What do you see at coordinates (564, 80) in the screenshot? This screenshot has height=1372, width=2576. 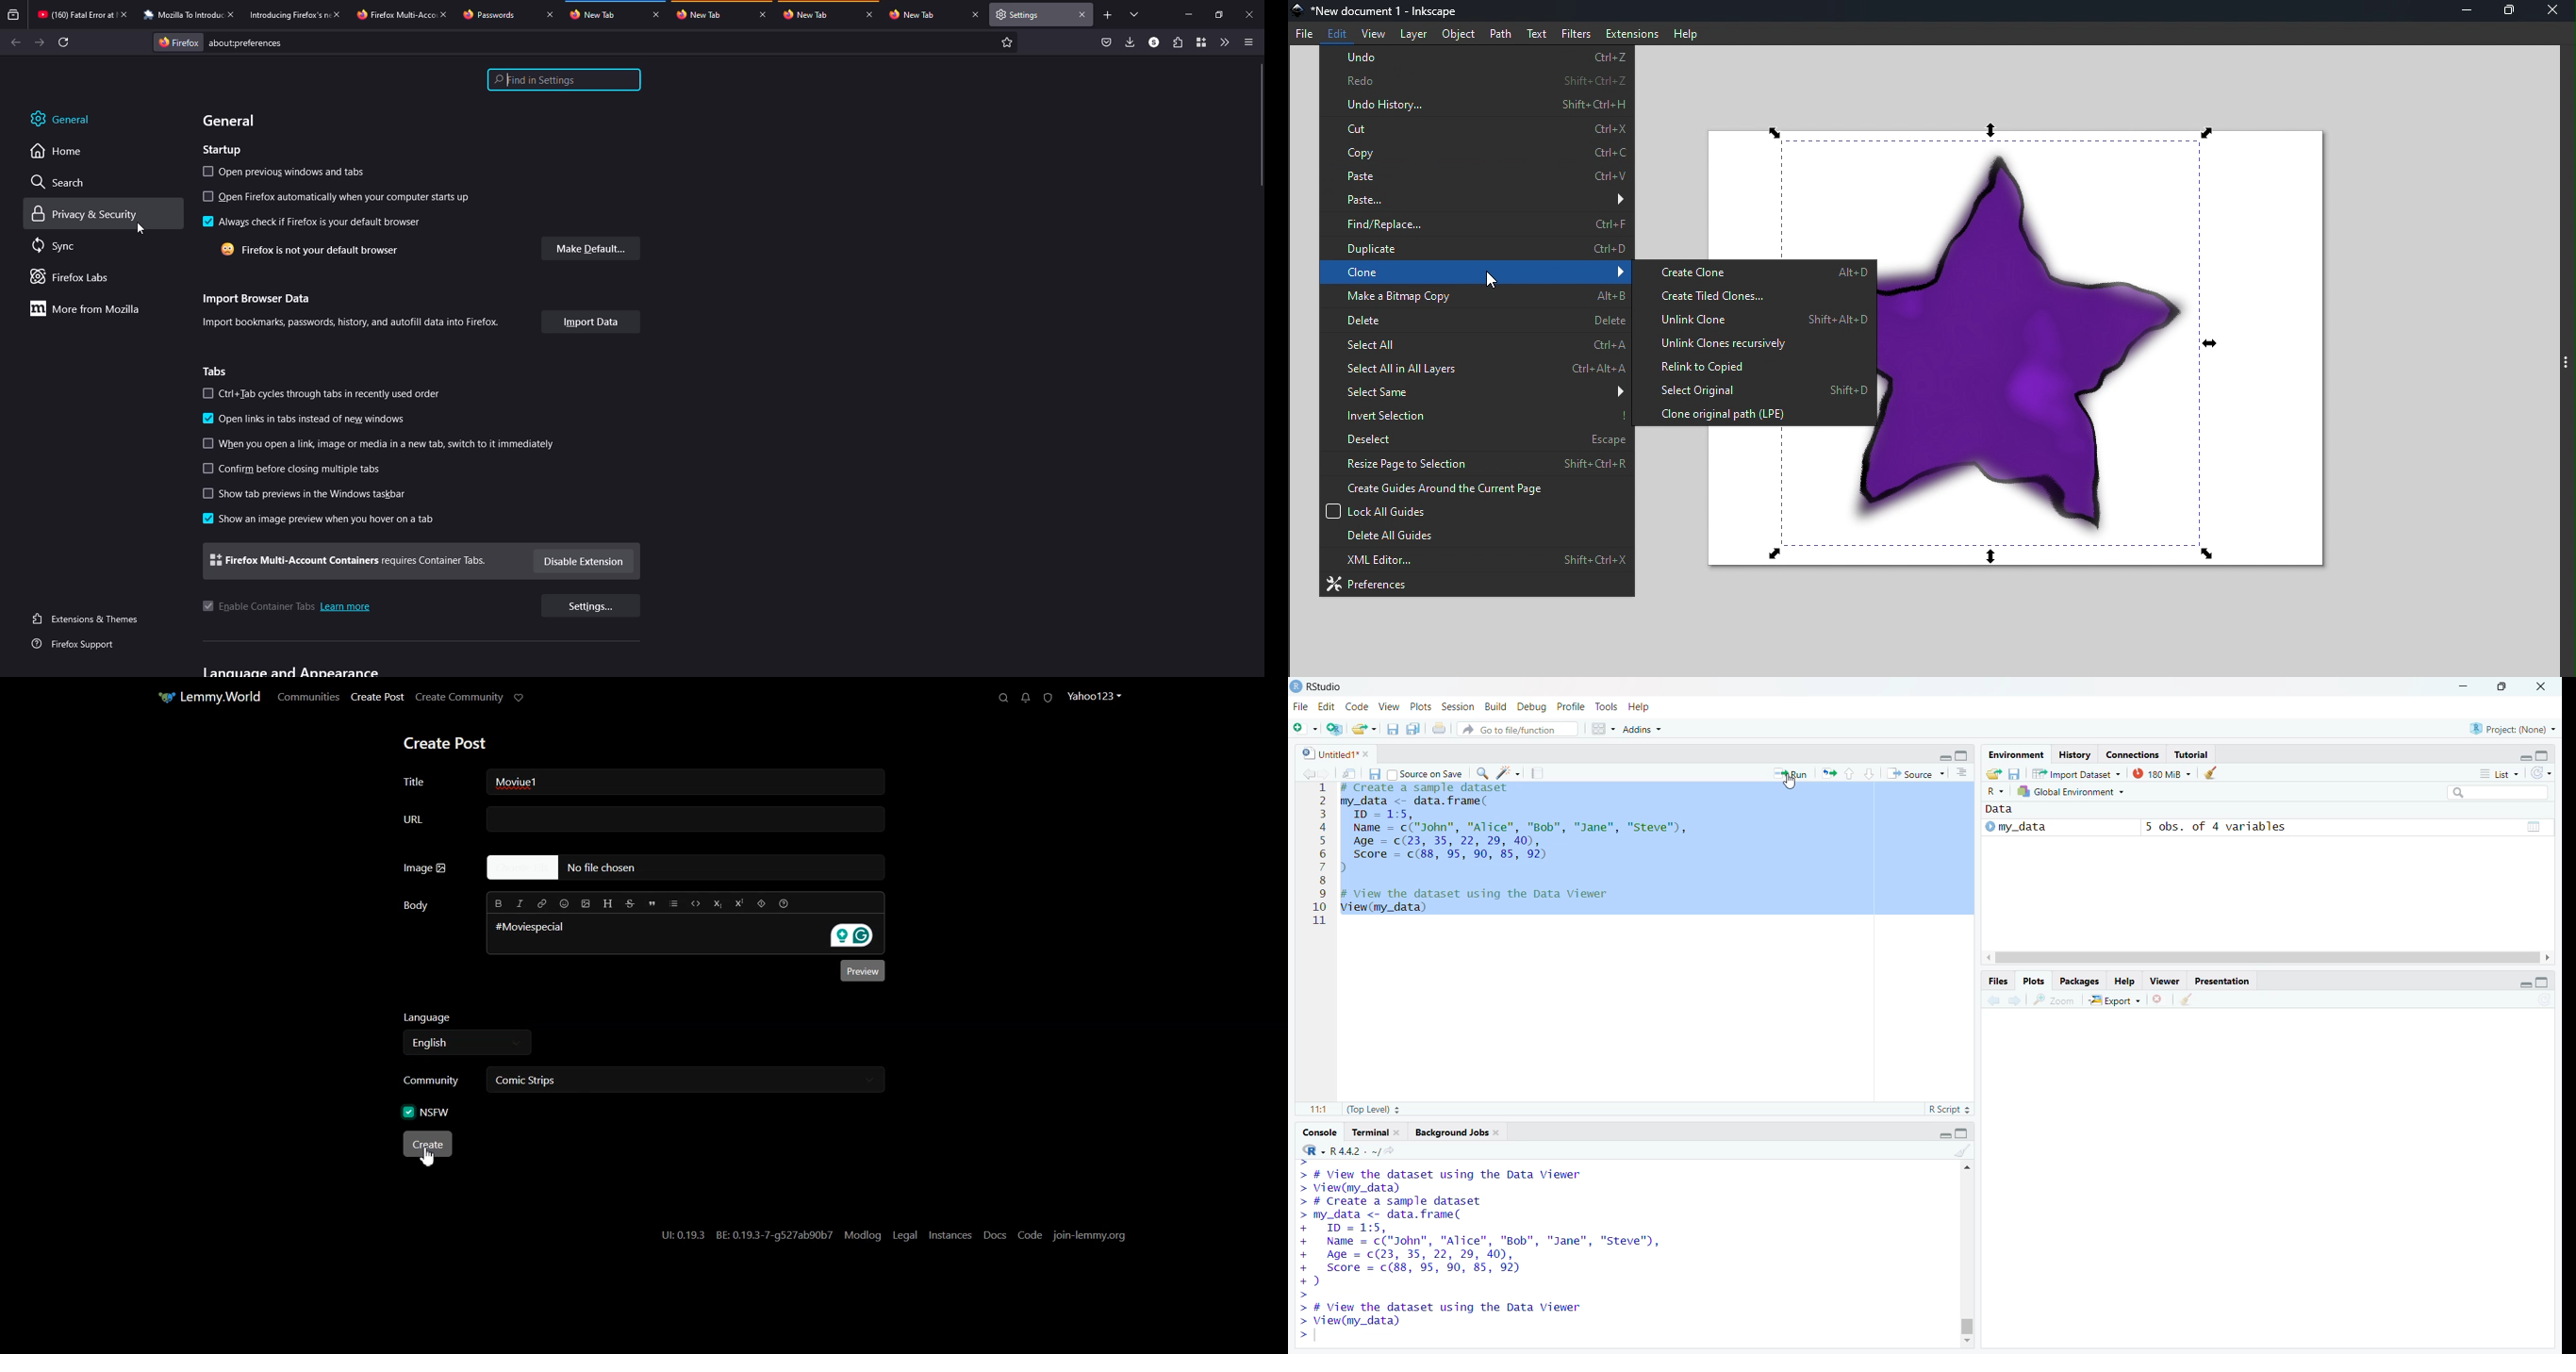 I see `find` at bounding box center [564, 80].